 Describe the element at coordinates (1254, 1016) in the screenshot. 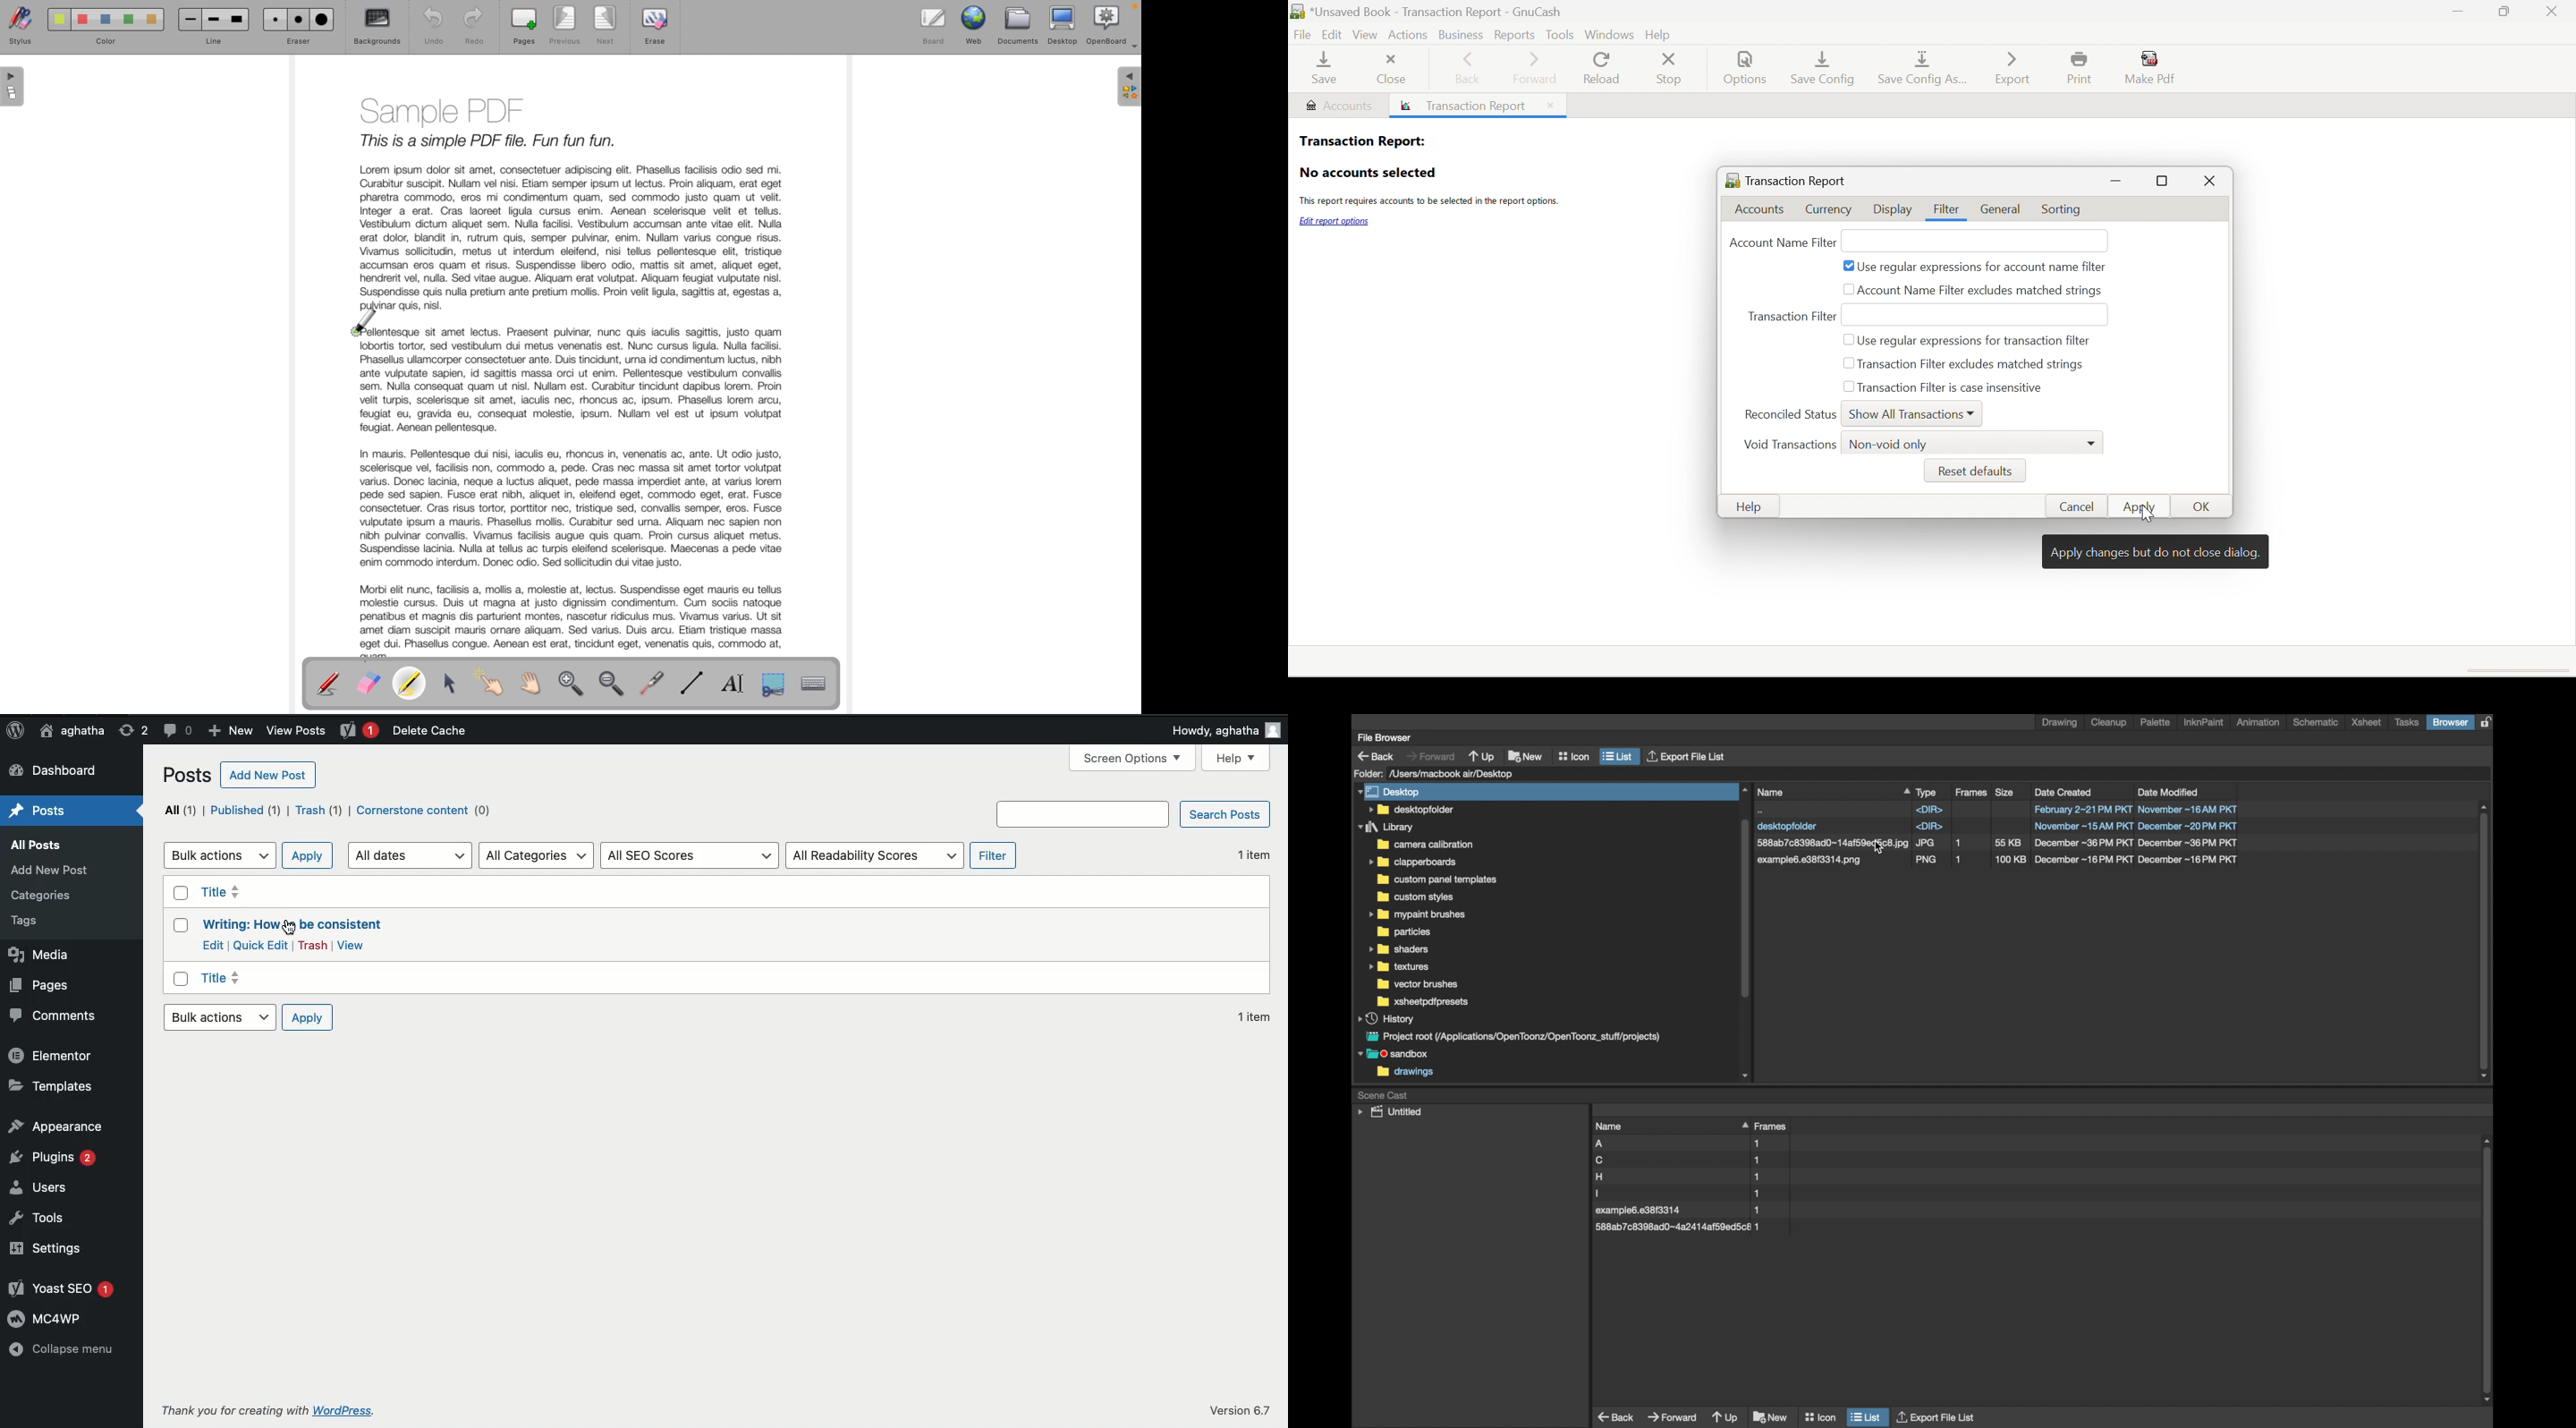

I see `1 item` at that location.